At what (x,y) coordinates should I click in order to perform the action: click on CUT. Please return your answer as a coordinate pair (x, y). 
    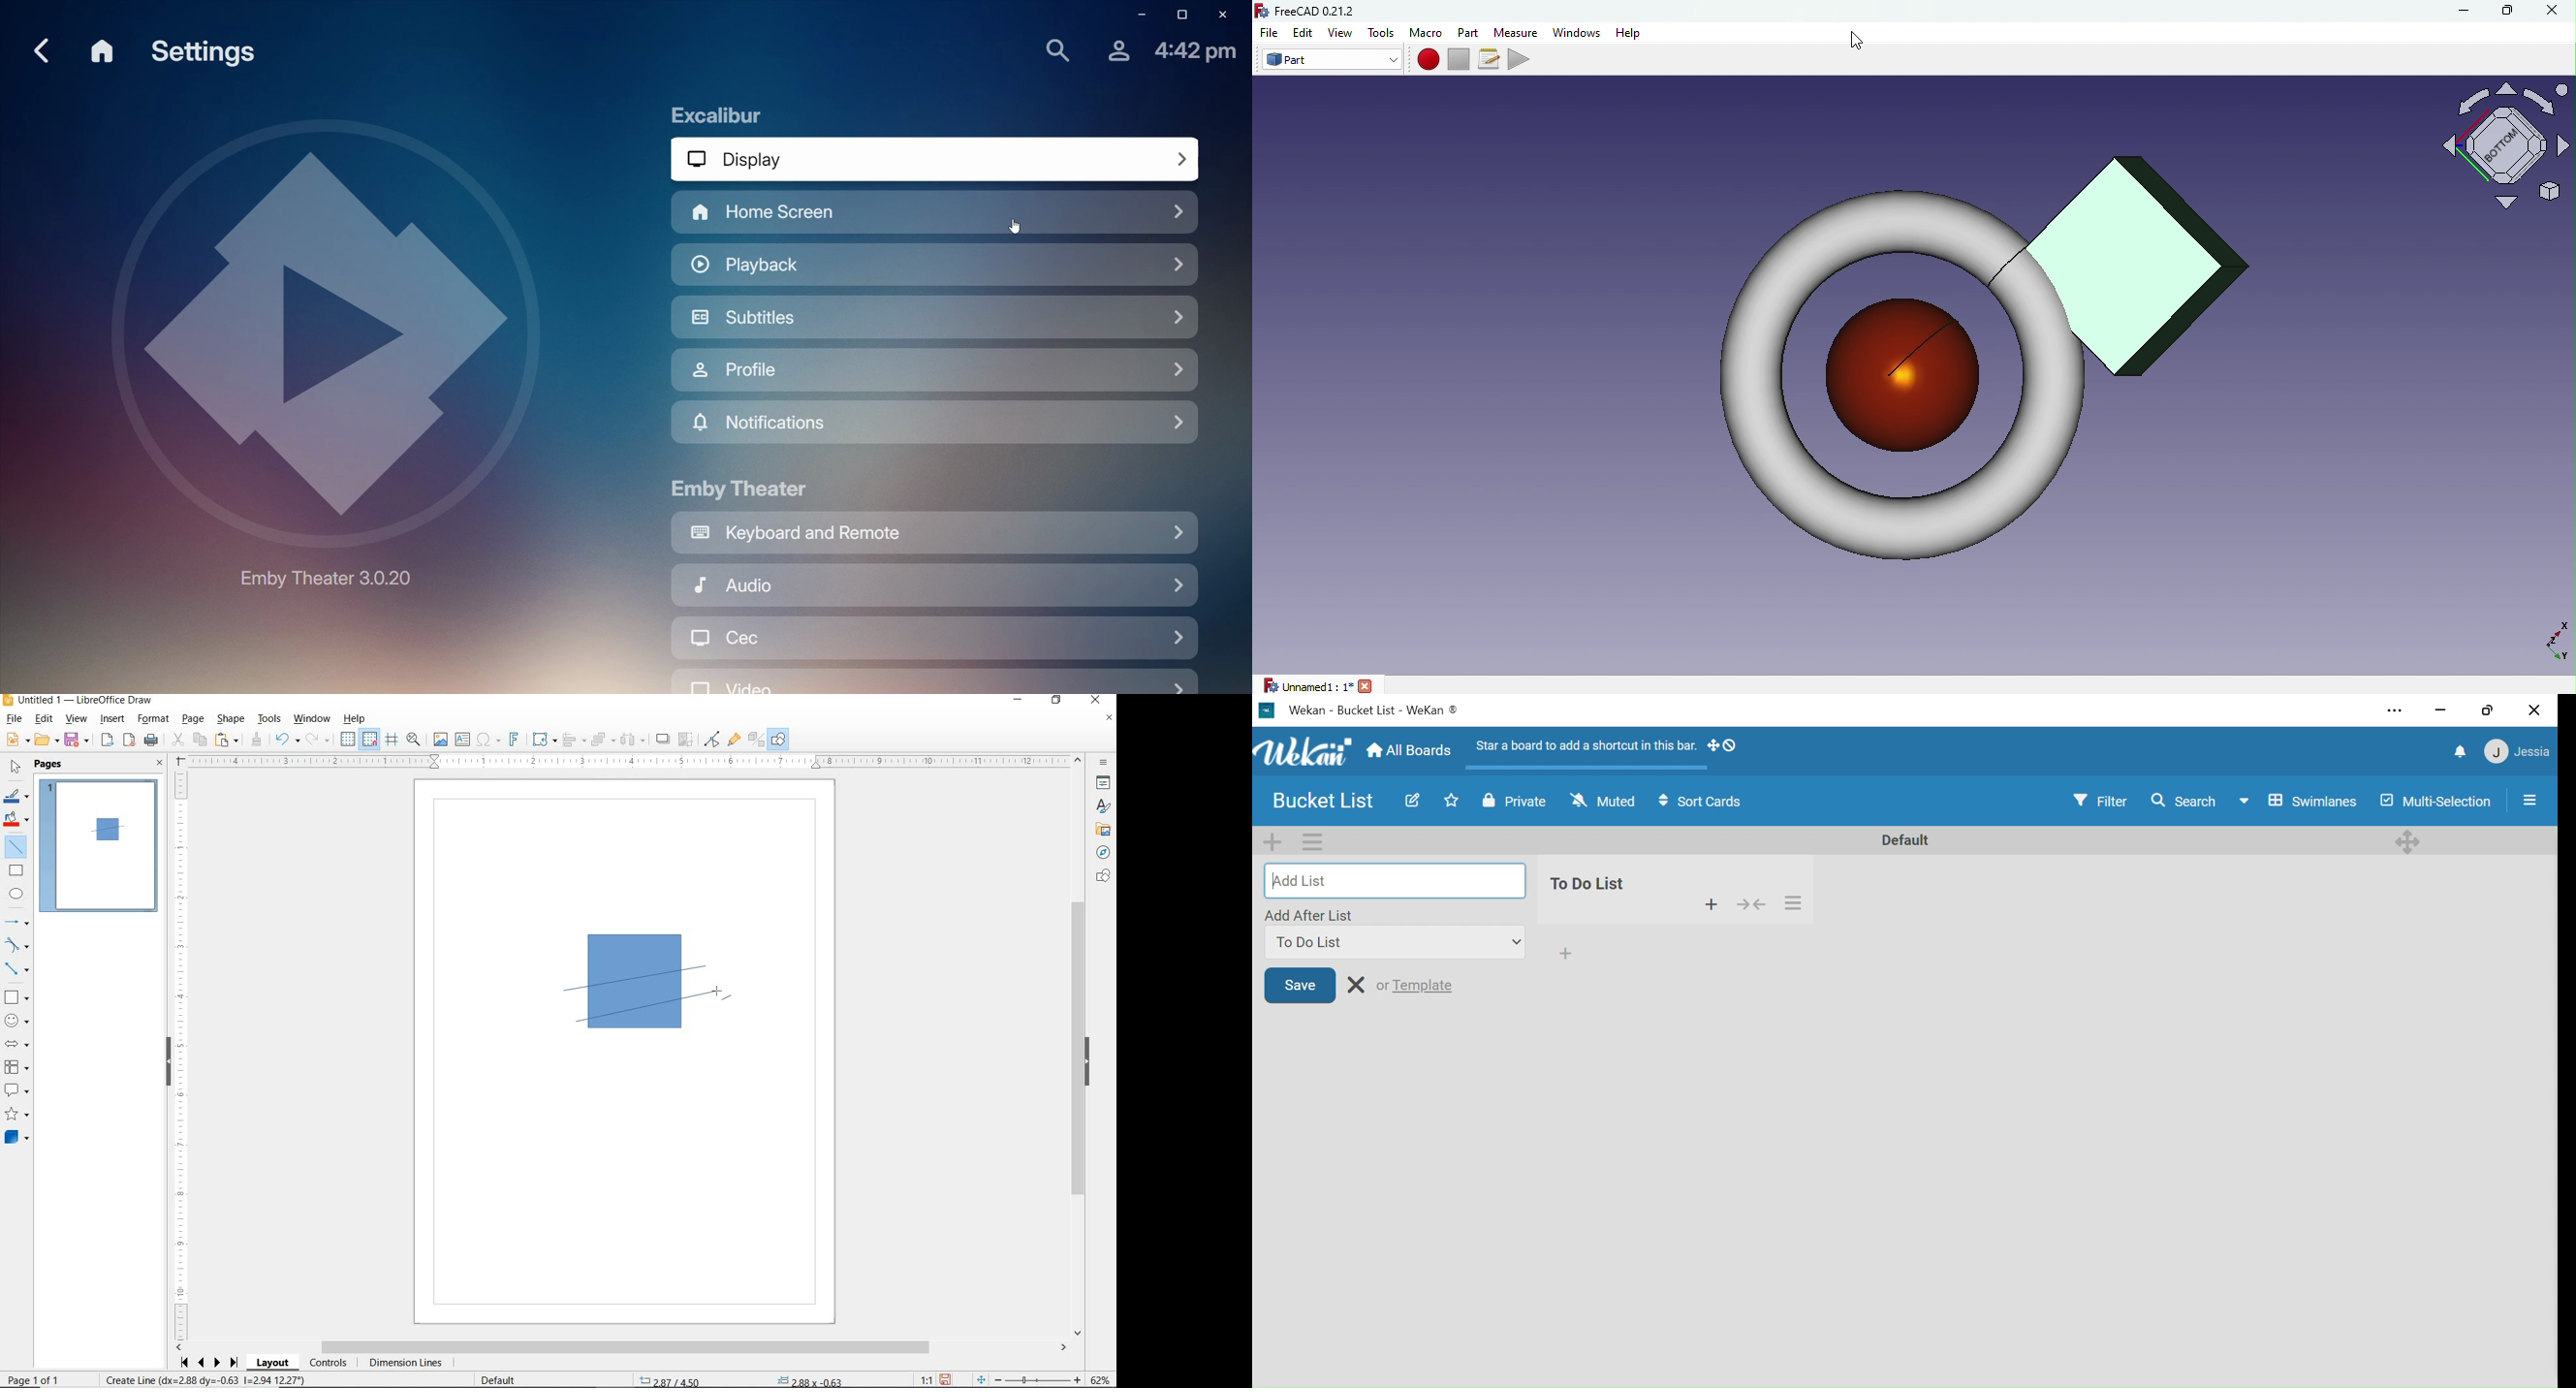
    Looking at the image, I should click on (177, 740).